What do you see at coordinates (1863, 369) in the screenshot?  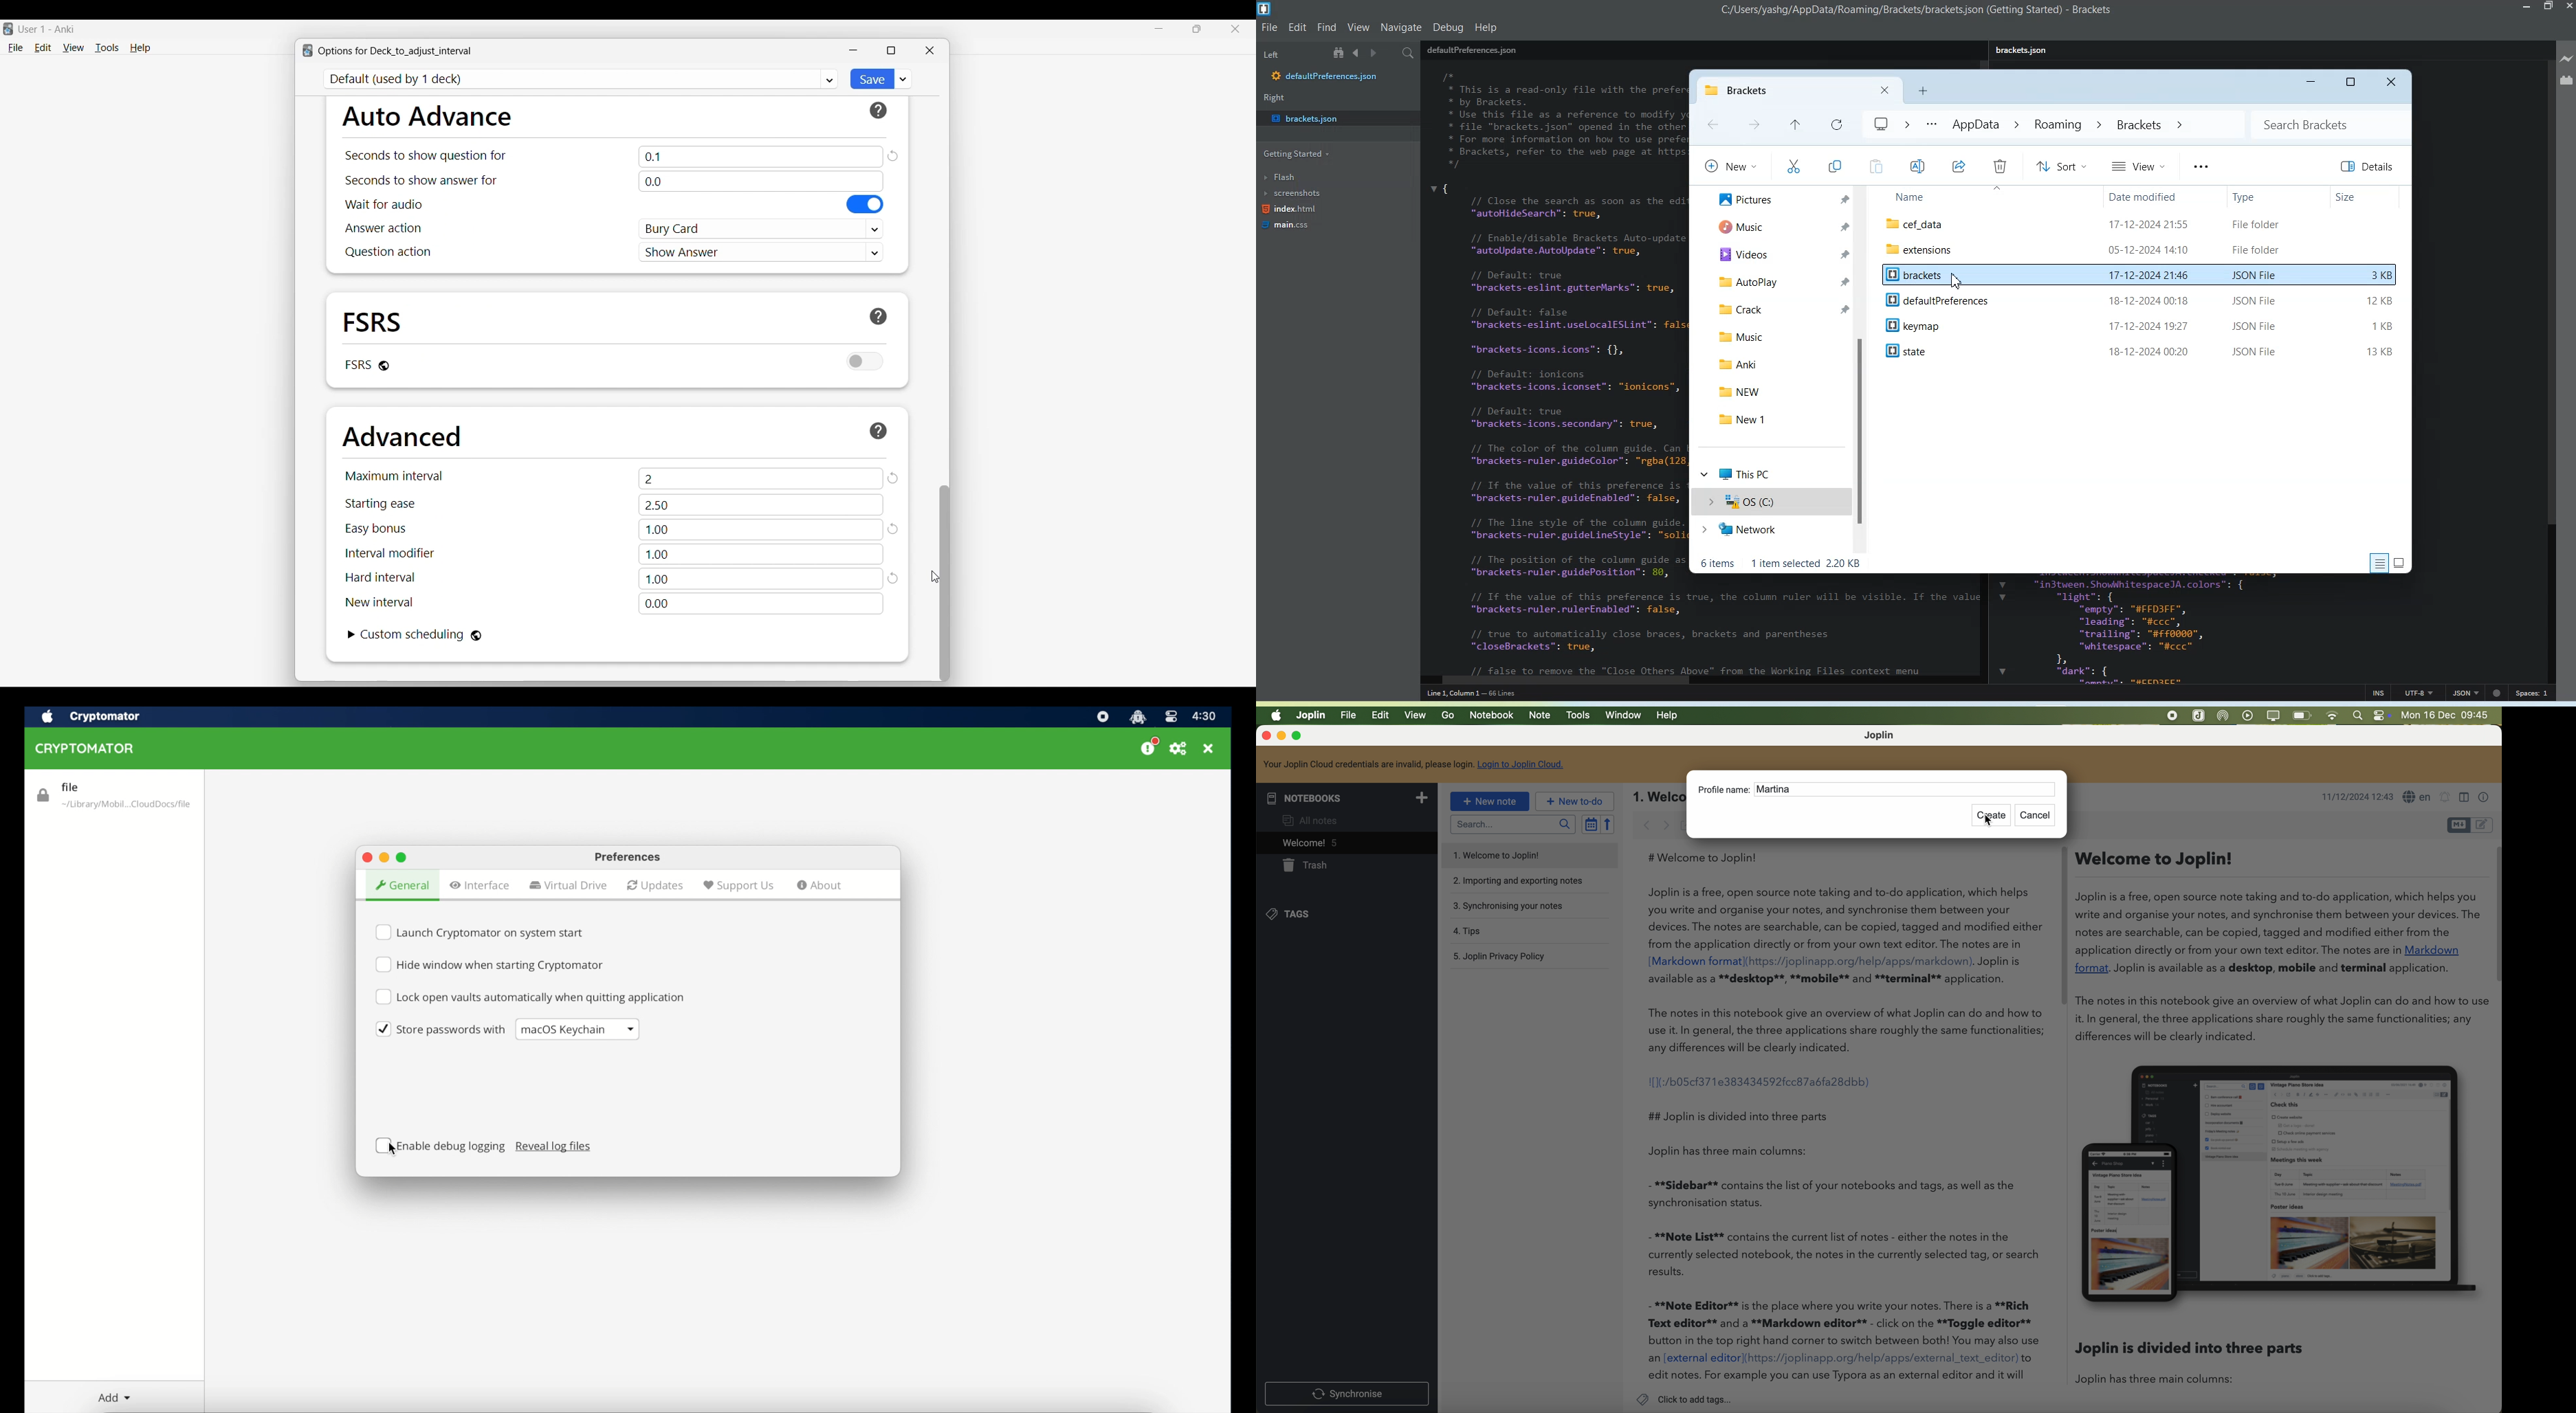 I see `Vertical scroll bar` at bounding box center [1863, 369].